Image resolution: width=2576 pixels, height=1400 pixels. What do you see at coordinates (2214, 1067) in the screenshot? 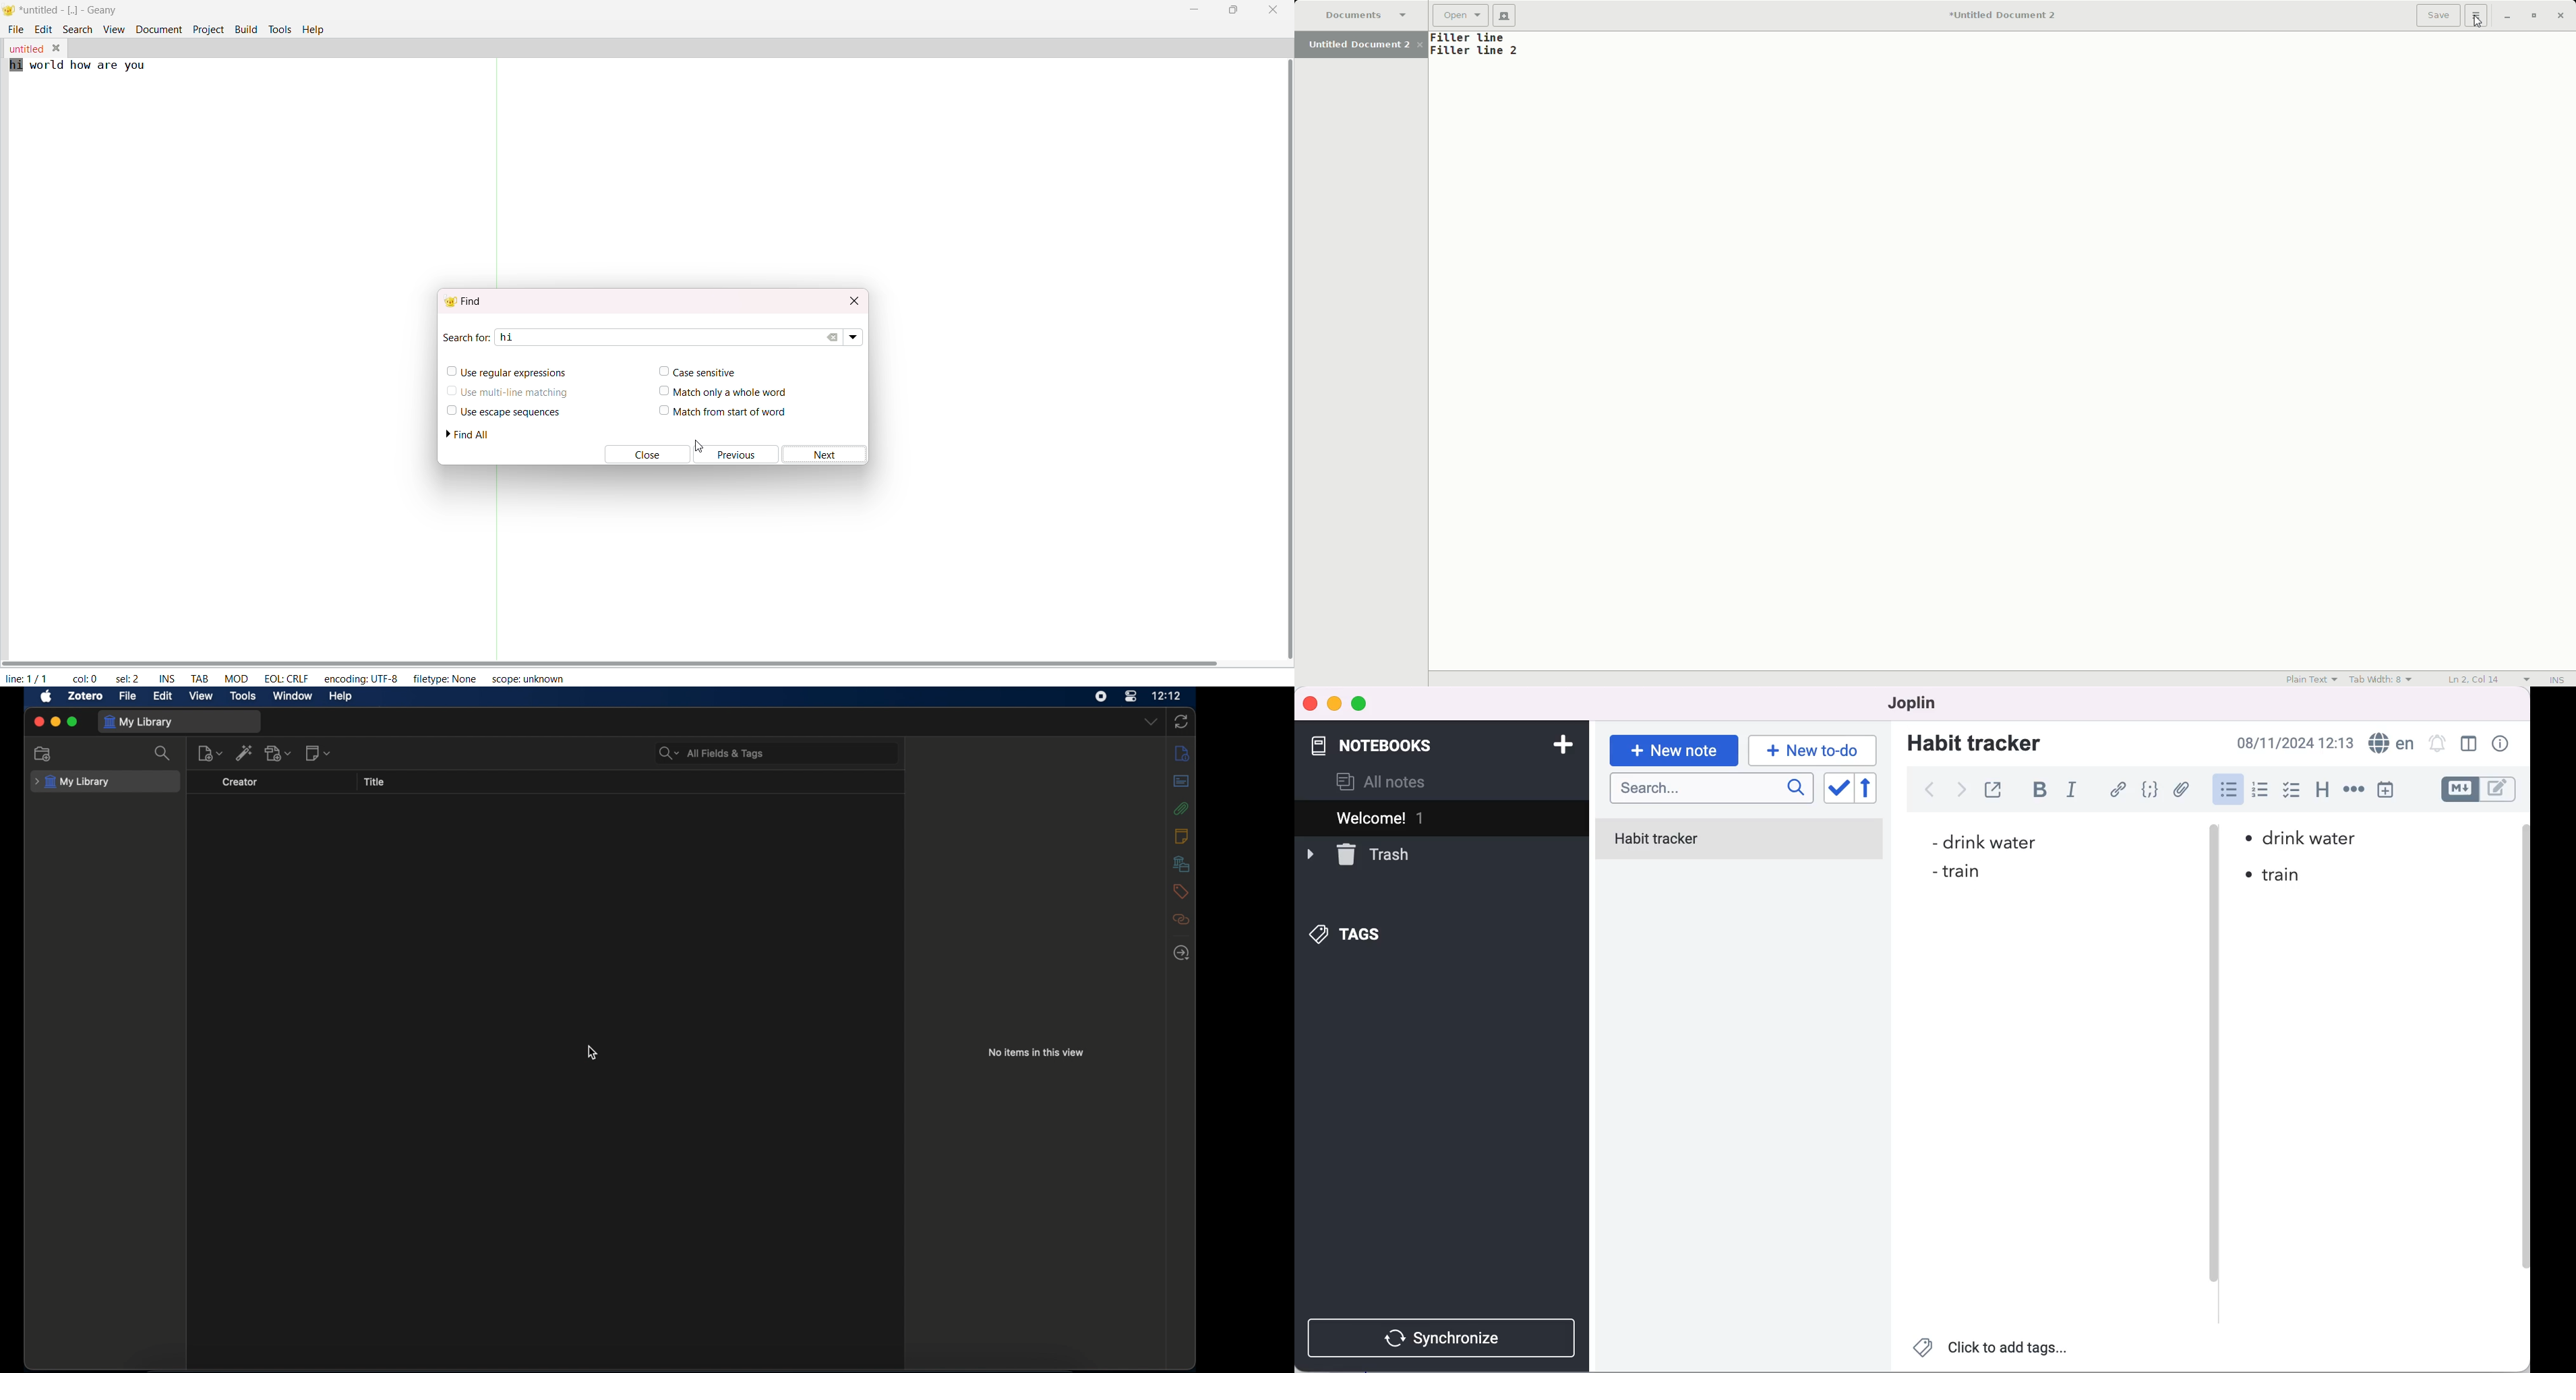
I see `vertical slider` at bounding box center [2214, 1067].